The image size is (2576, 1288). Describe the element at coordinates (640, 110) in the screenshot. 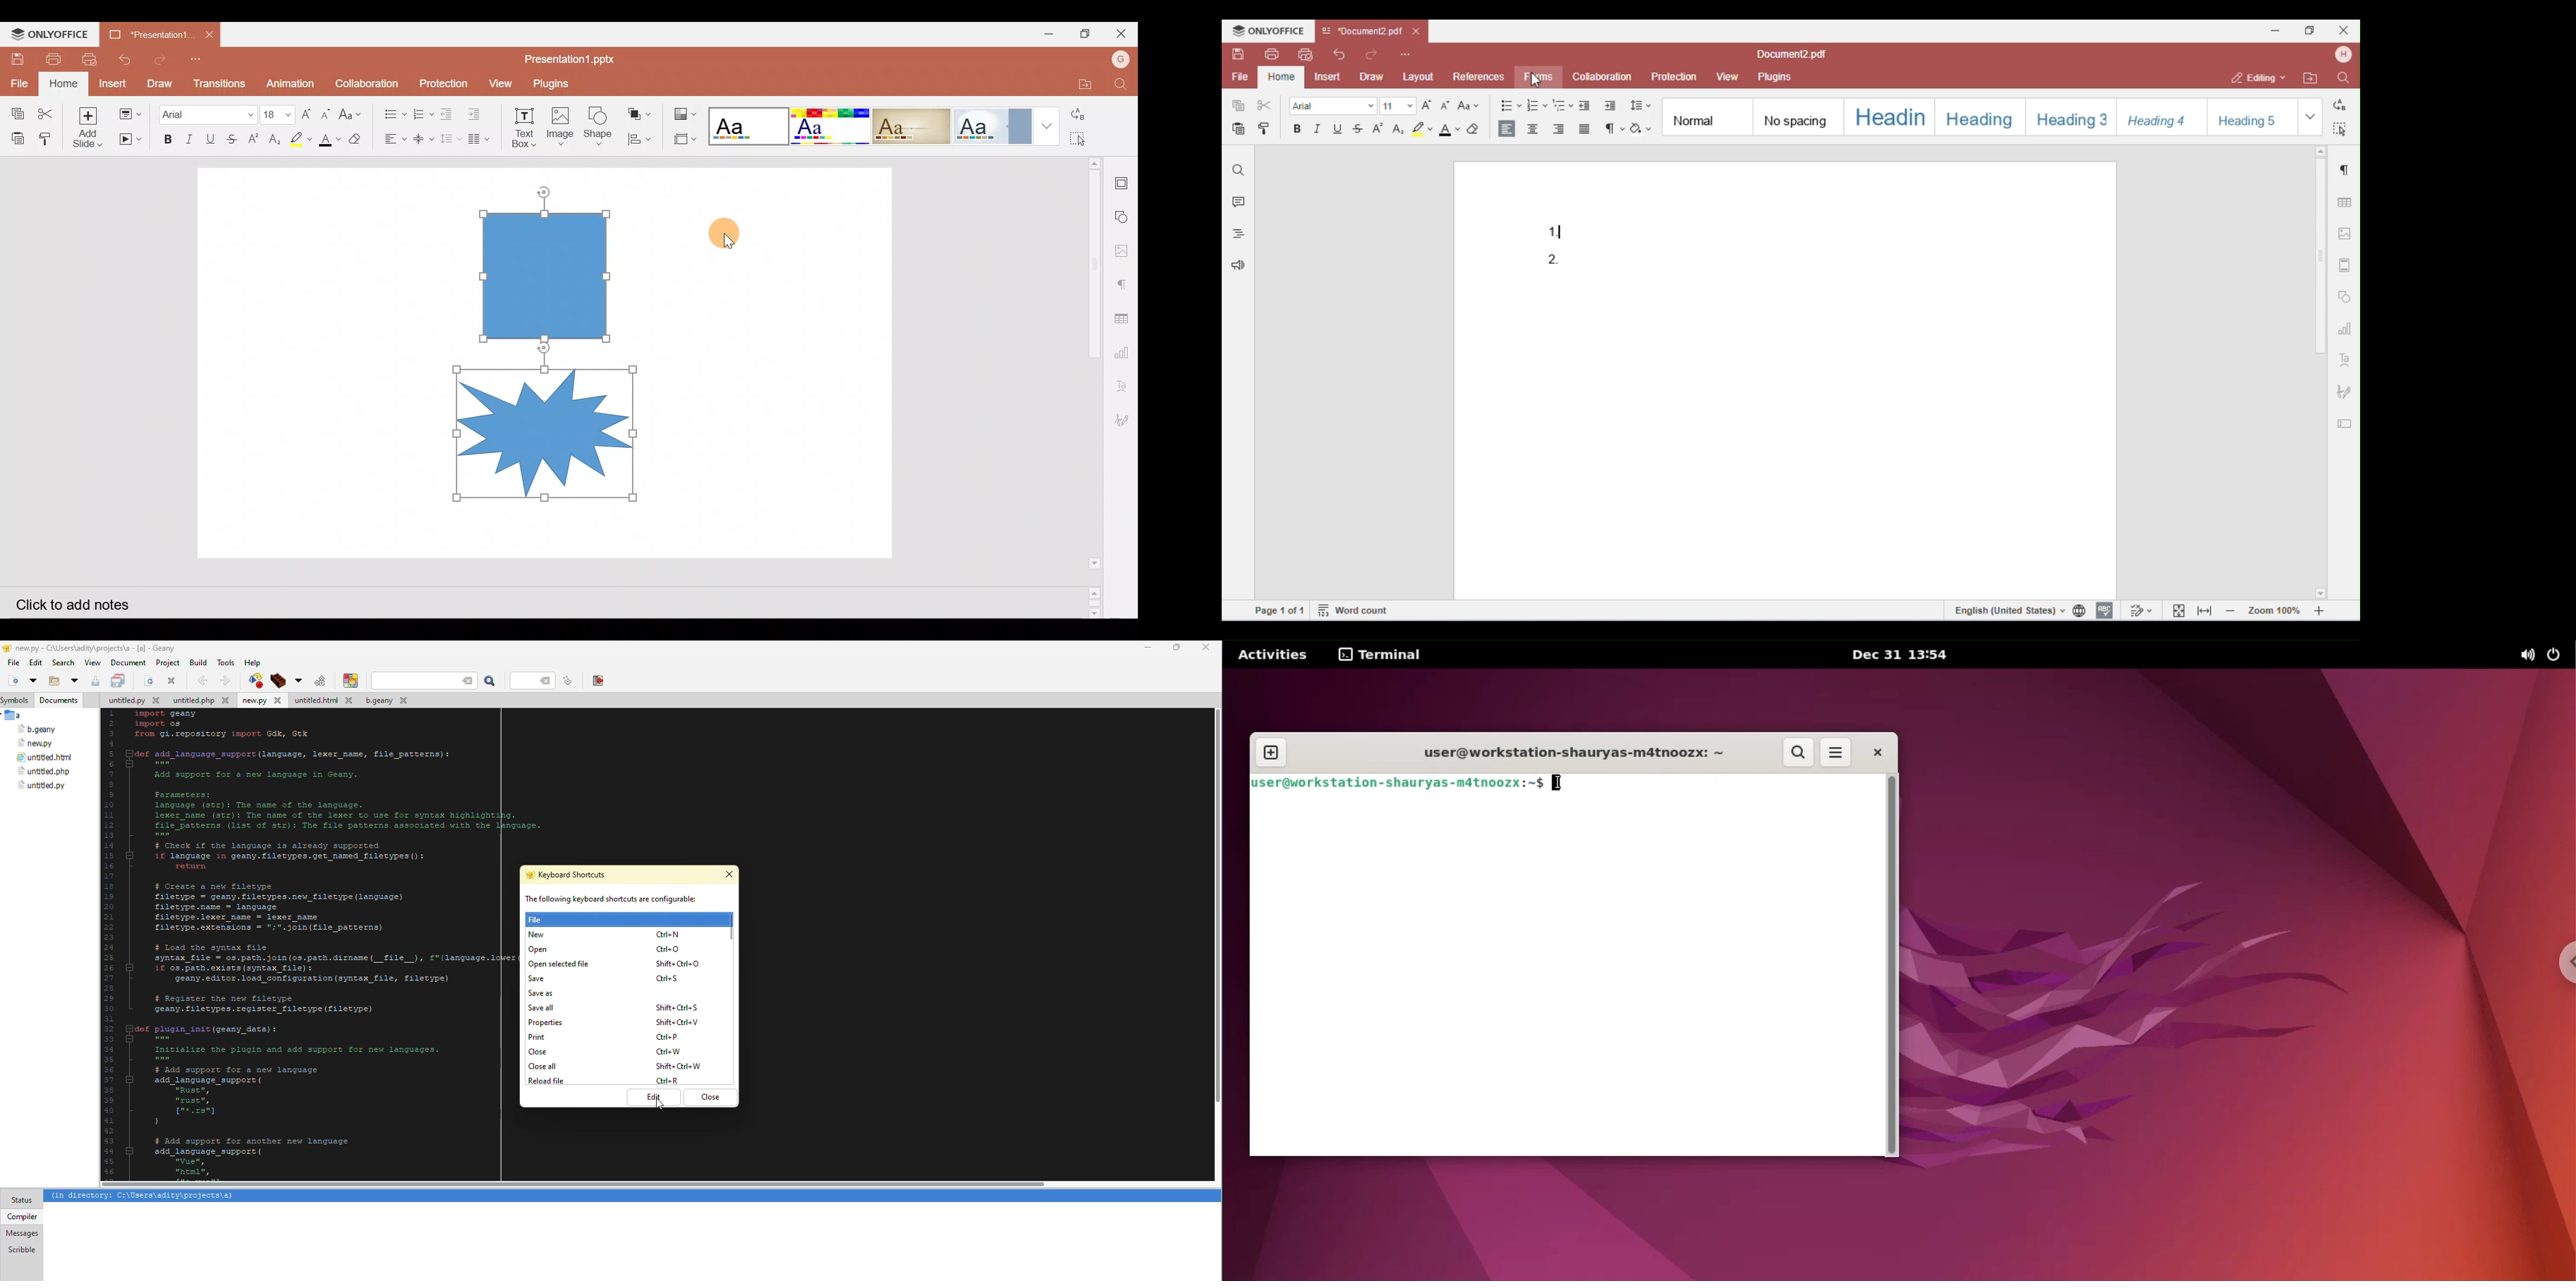

I see `Arrange shape` at that location.